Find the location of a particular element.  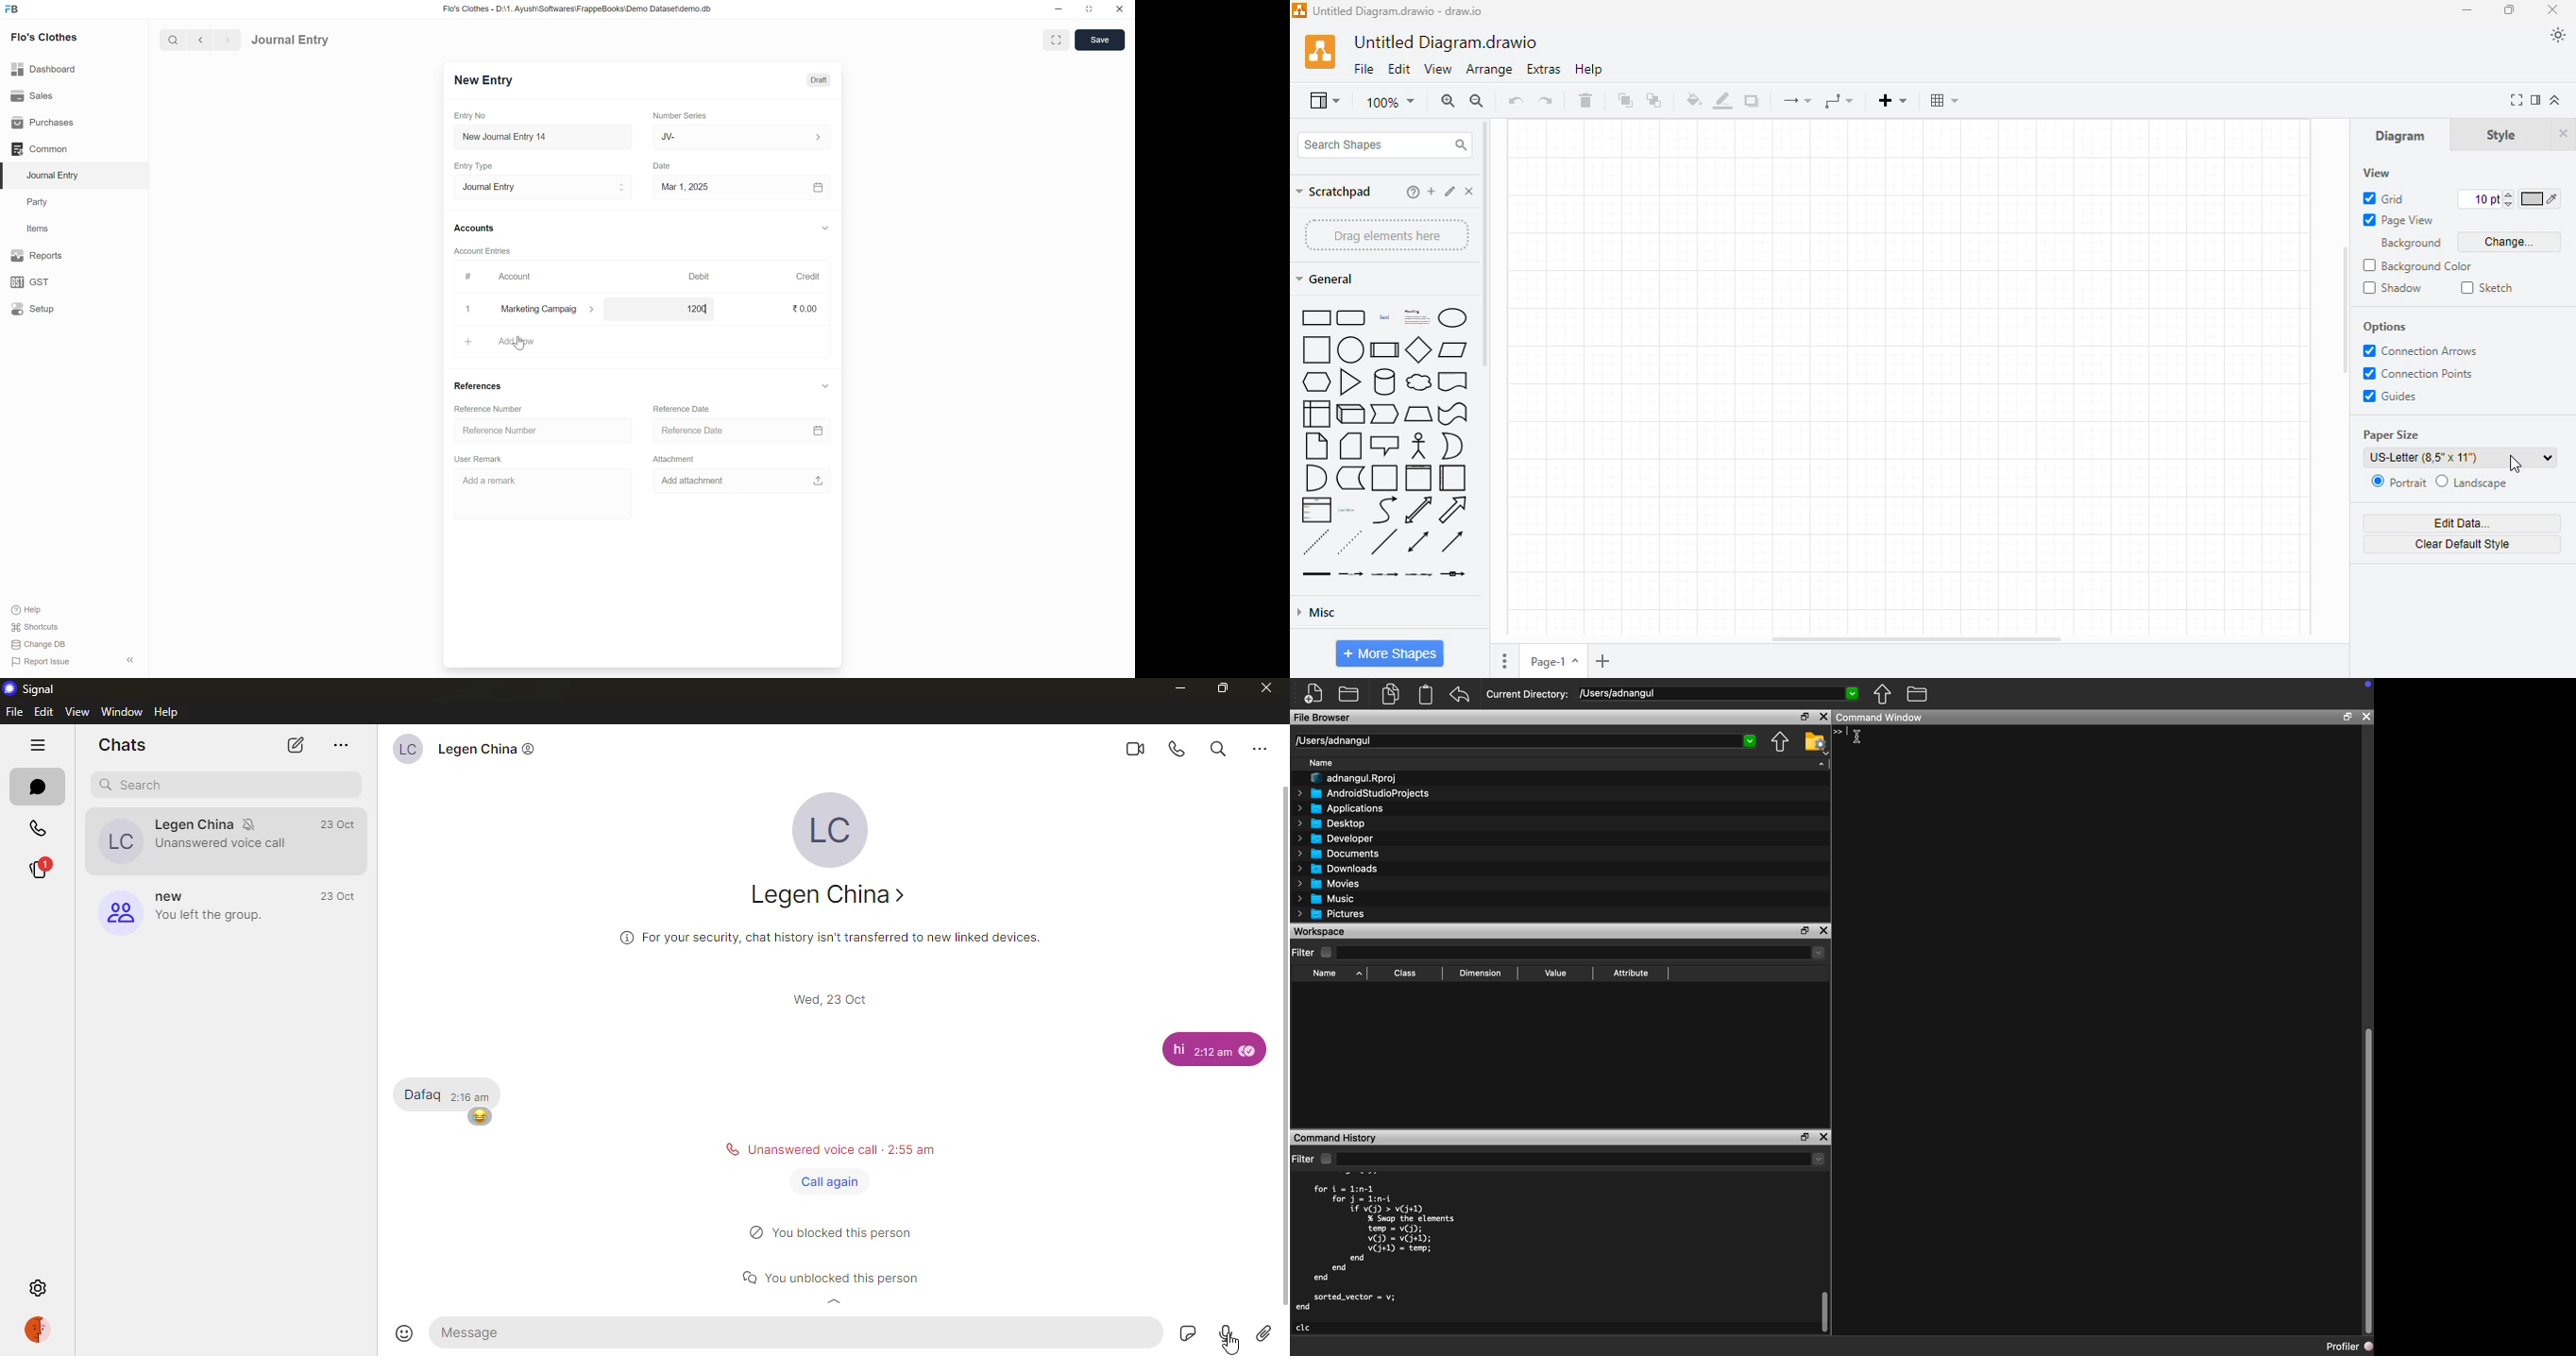

internal storage is located at coordinates (1316, 413).